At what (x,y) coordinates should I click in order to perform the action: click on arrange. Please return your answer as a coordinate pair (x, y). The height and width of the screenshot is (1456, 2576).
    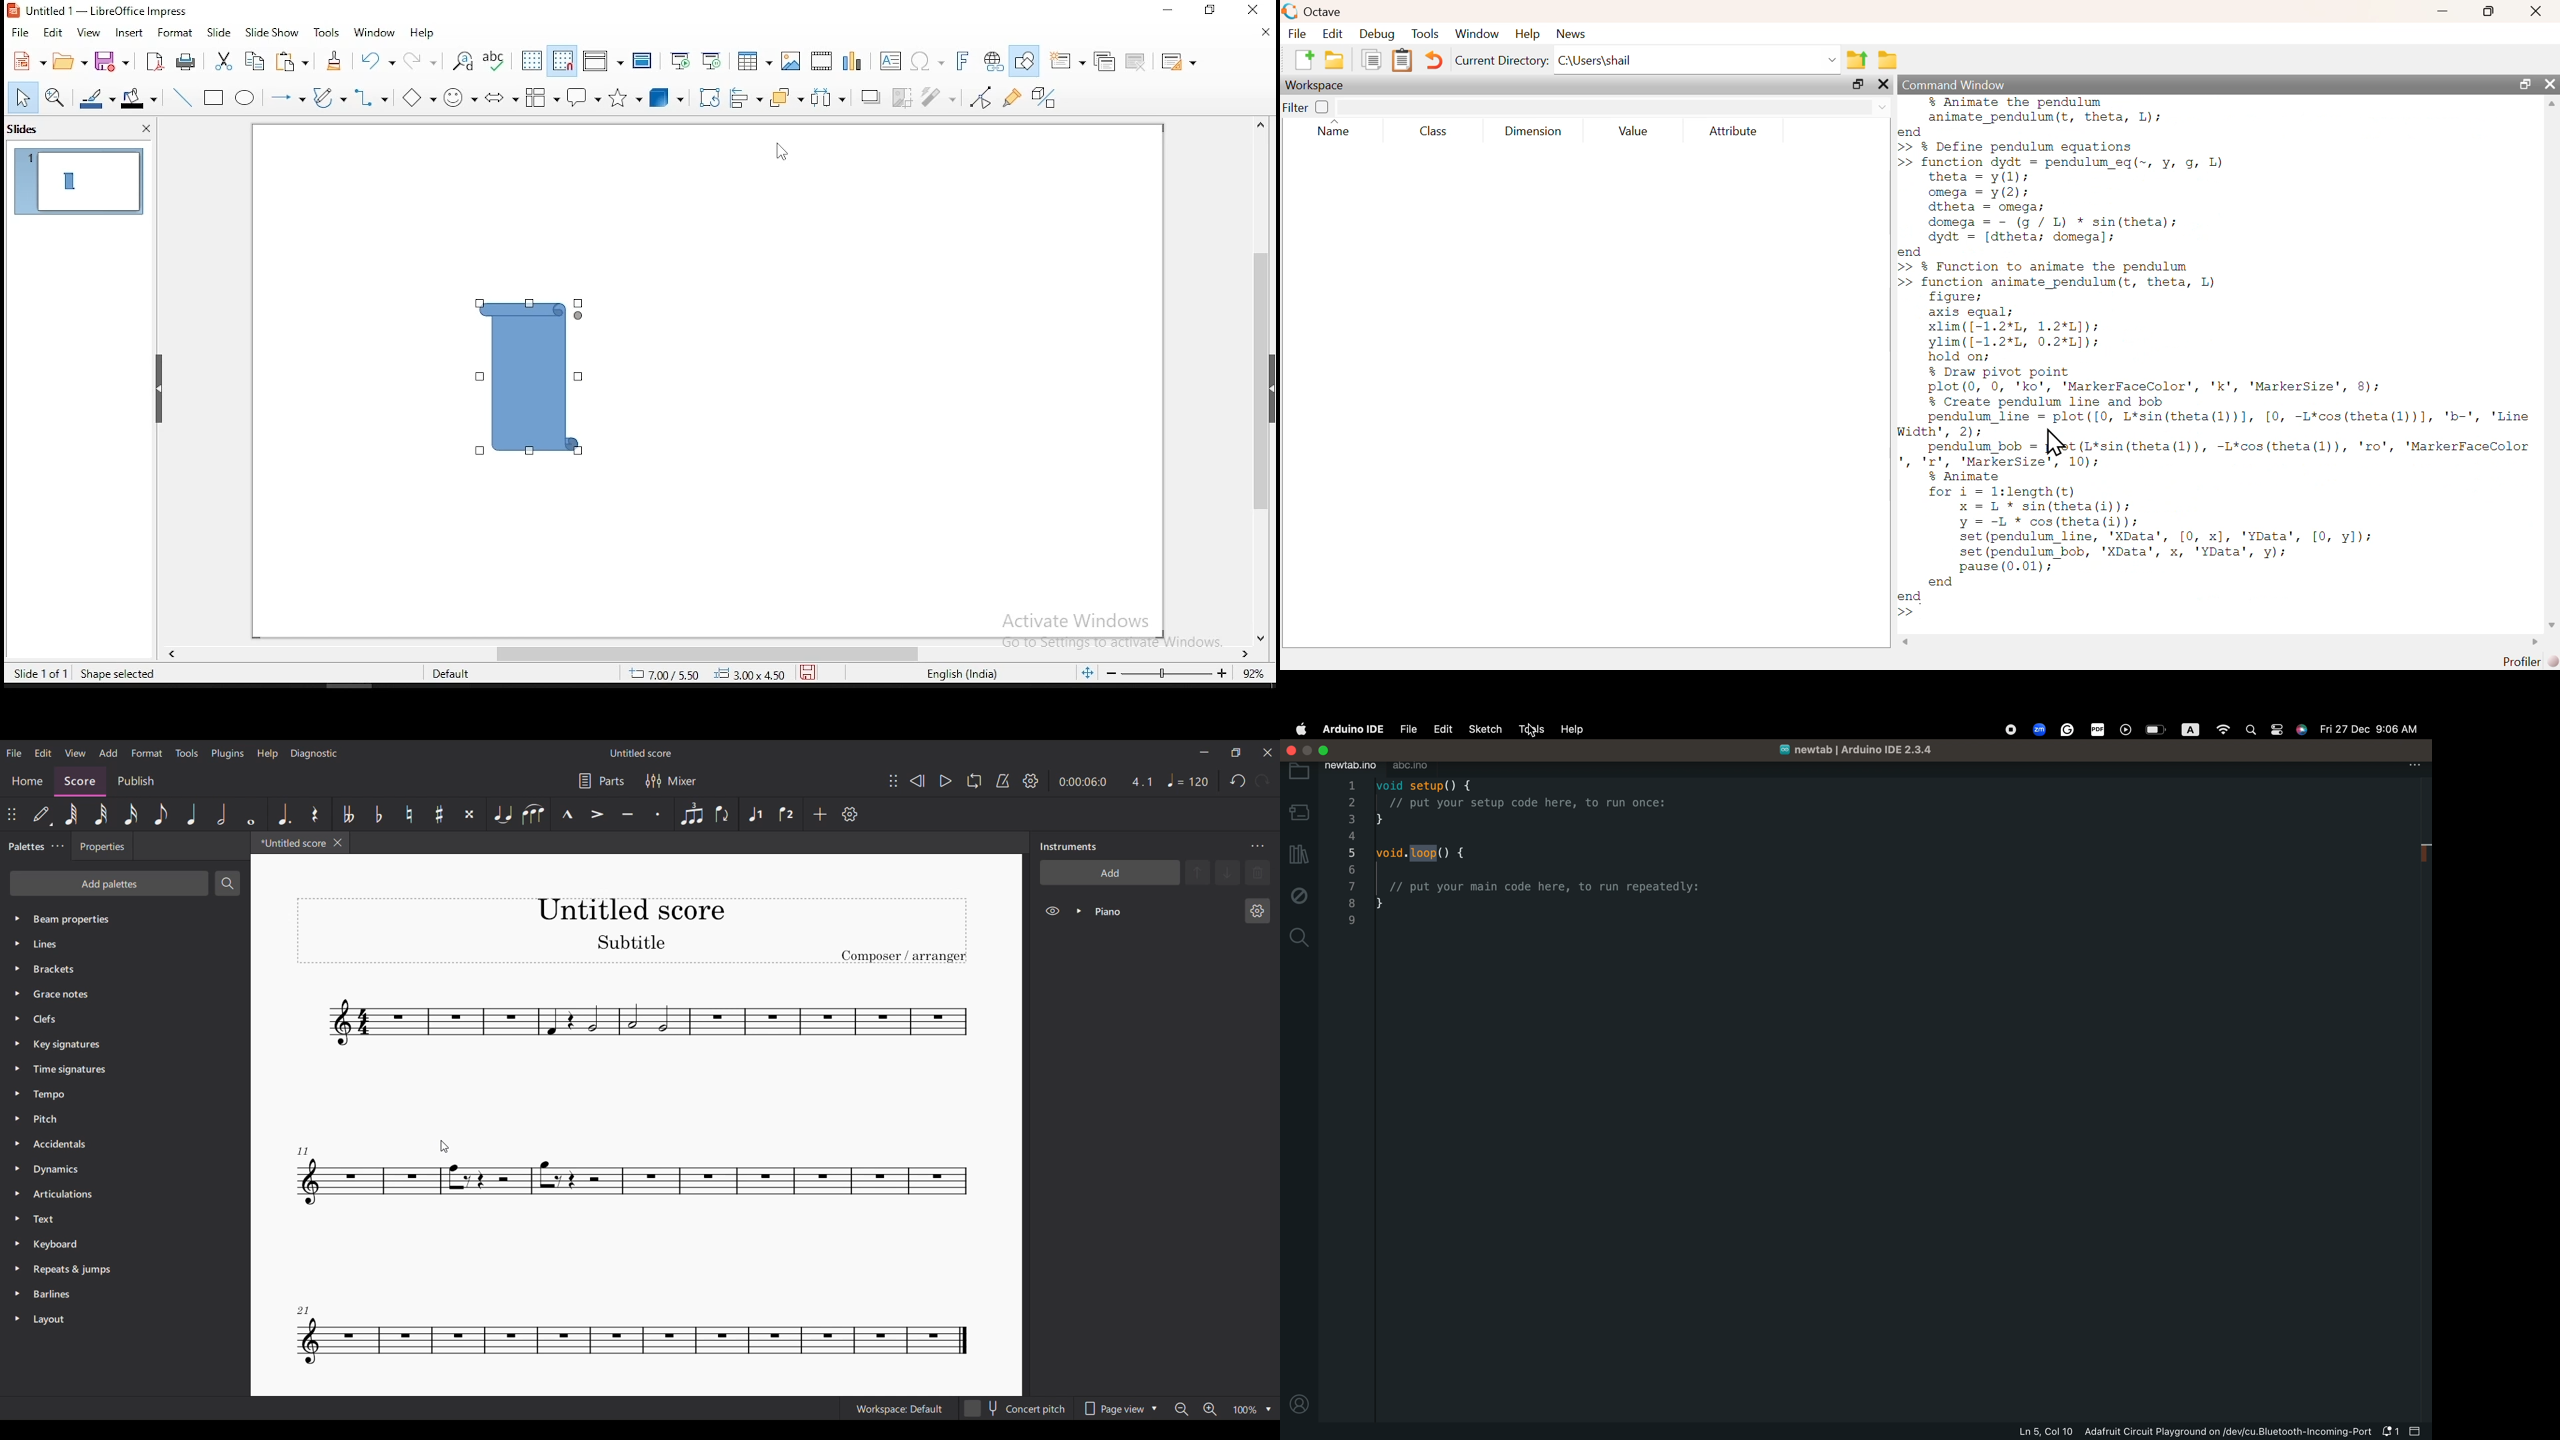
    Looking at the image, I should click on (786, 98).